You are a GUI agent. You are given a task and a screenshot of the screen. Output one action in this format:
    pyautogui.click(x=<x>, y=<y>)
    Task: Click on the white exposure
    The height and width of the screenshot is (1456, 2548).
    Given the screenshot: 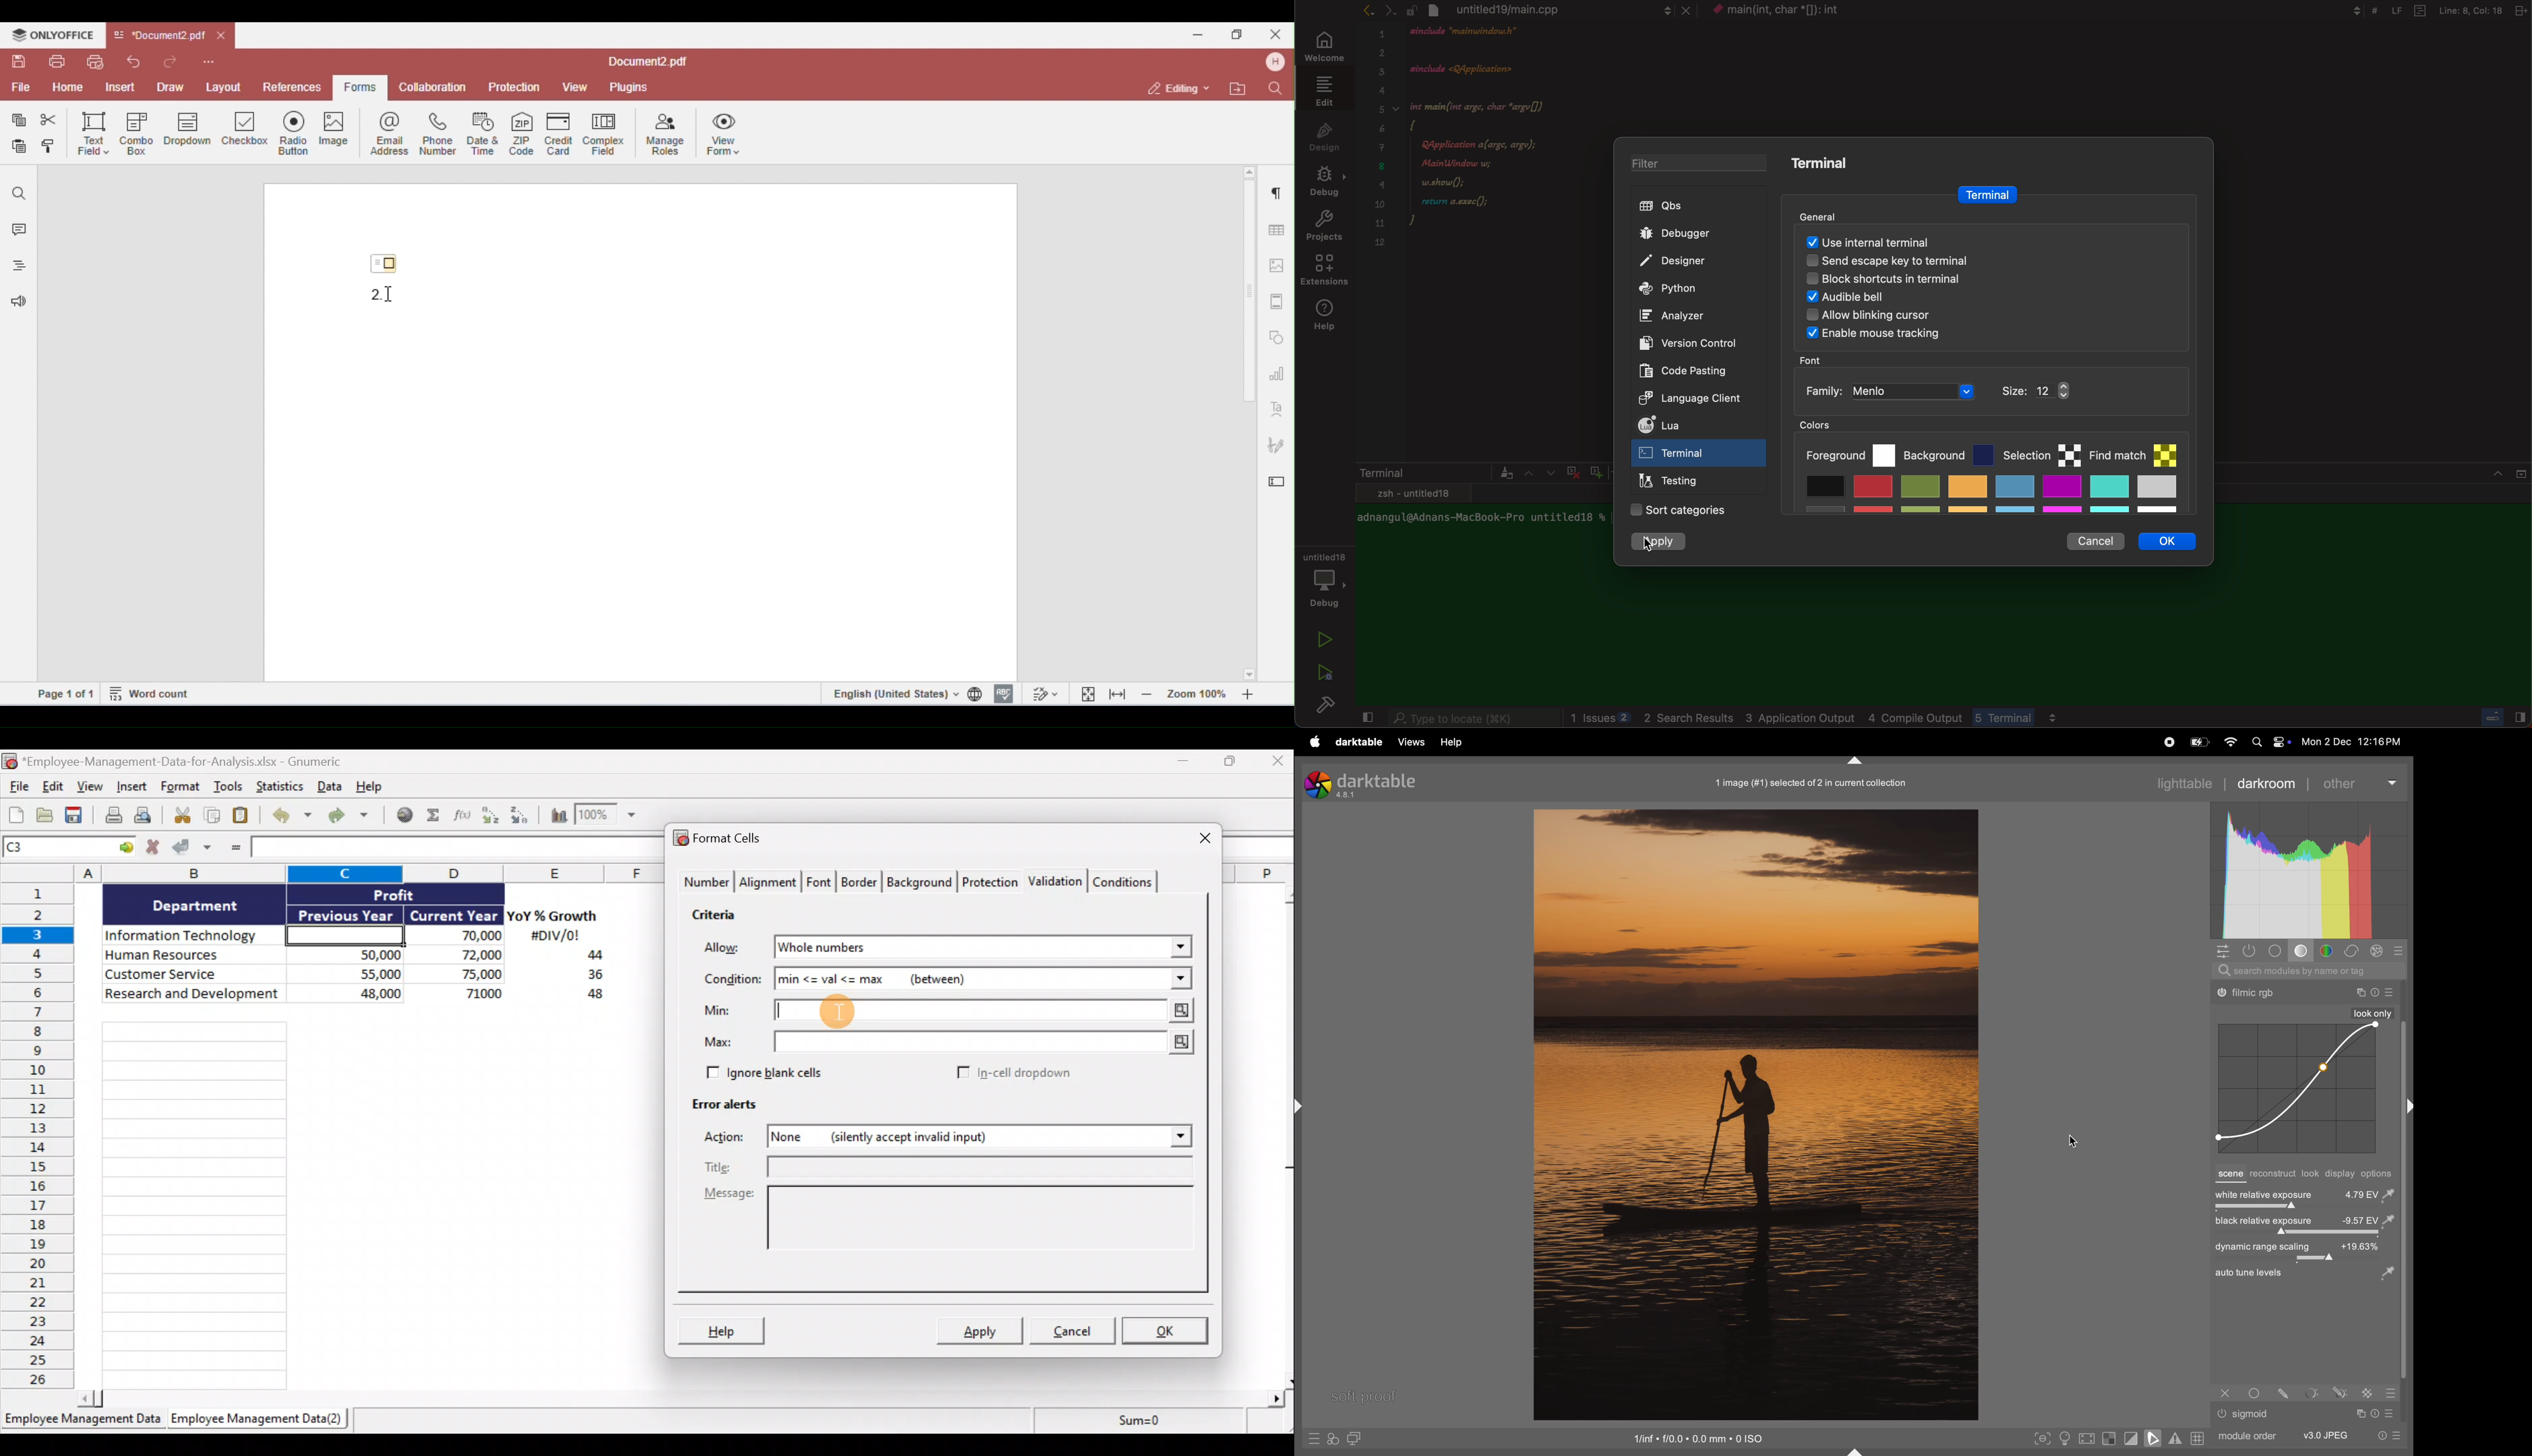 What is the action you would take?
    pyautogui.click(x=2305, y=1193)
    